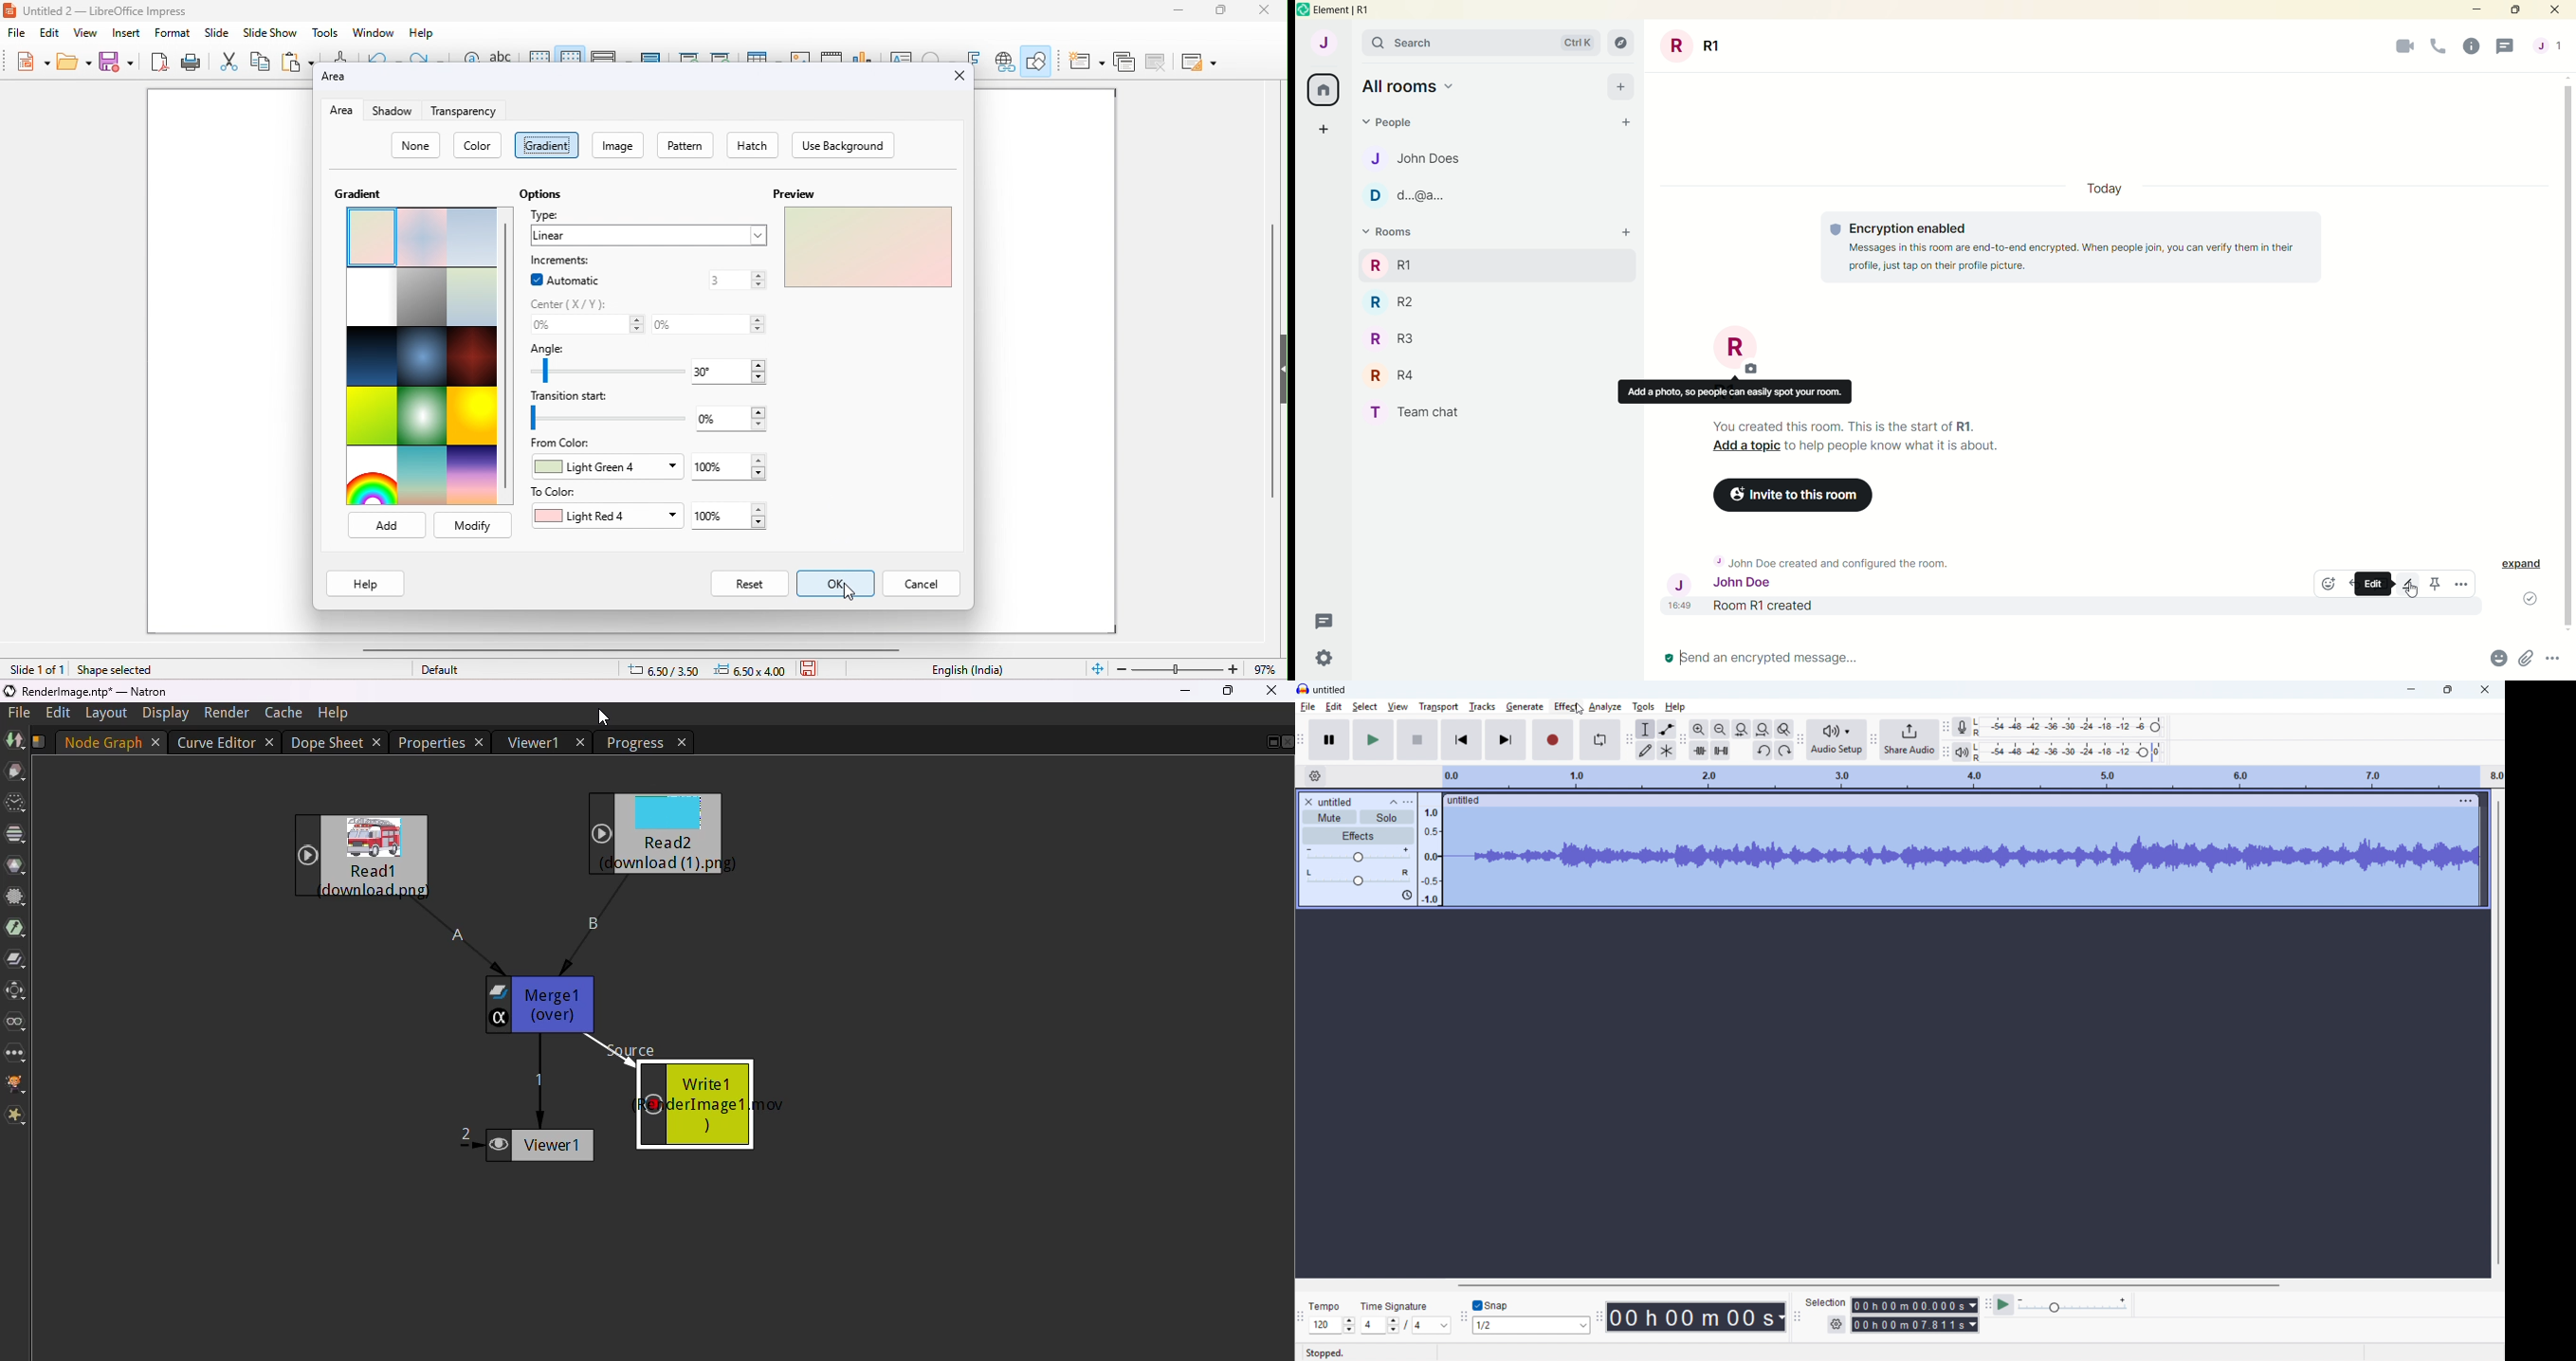 The height and width of the screenshot is (1372, 2576). What do you see at coordinates (547, 145) in the screenshot?
I see `gradient` at bounding box center [547, 145].